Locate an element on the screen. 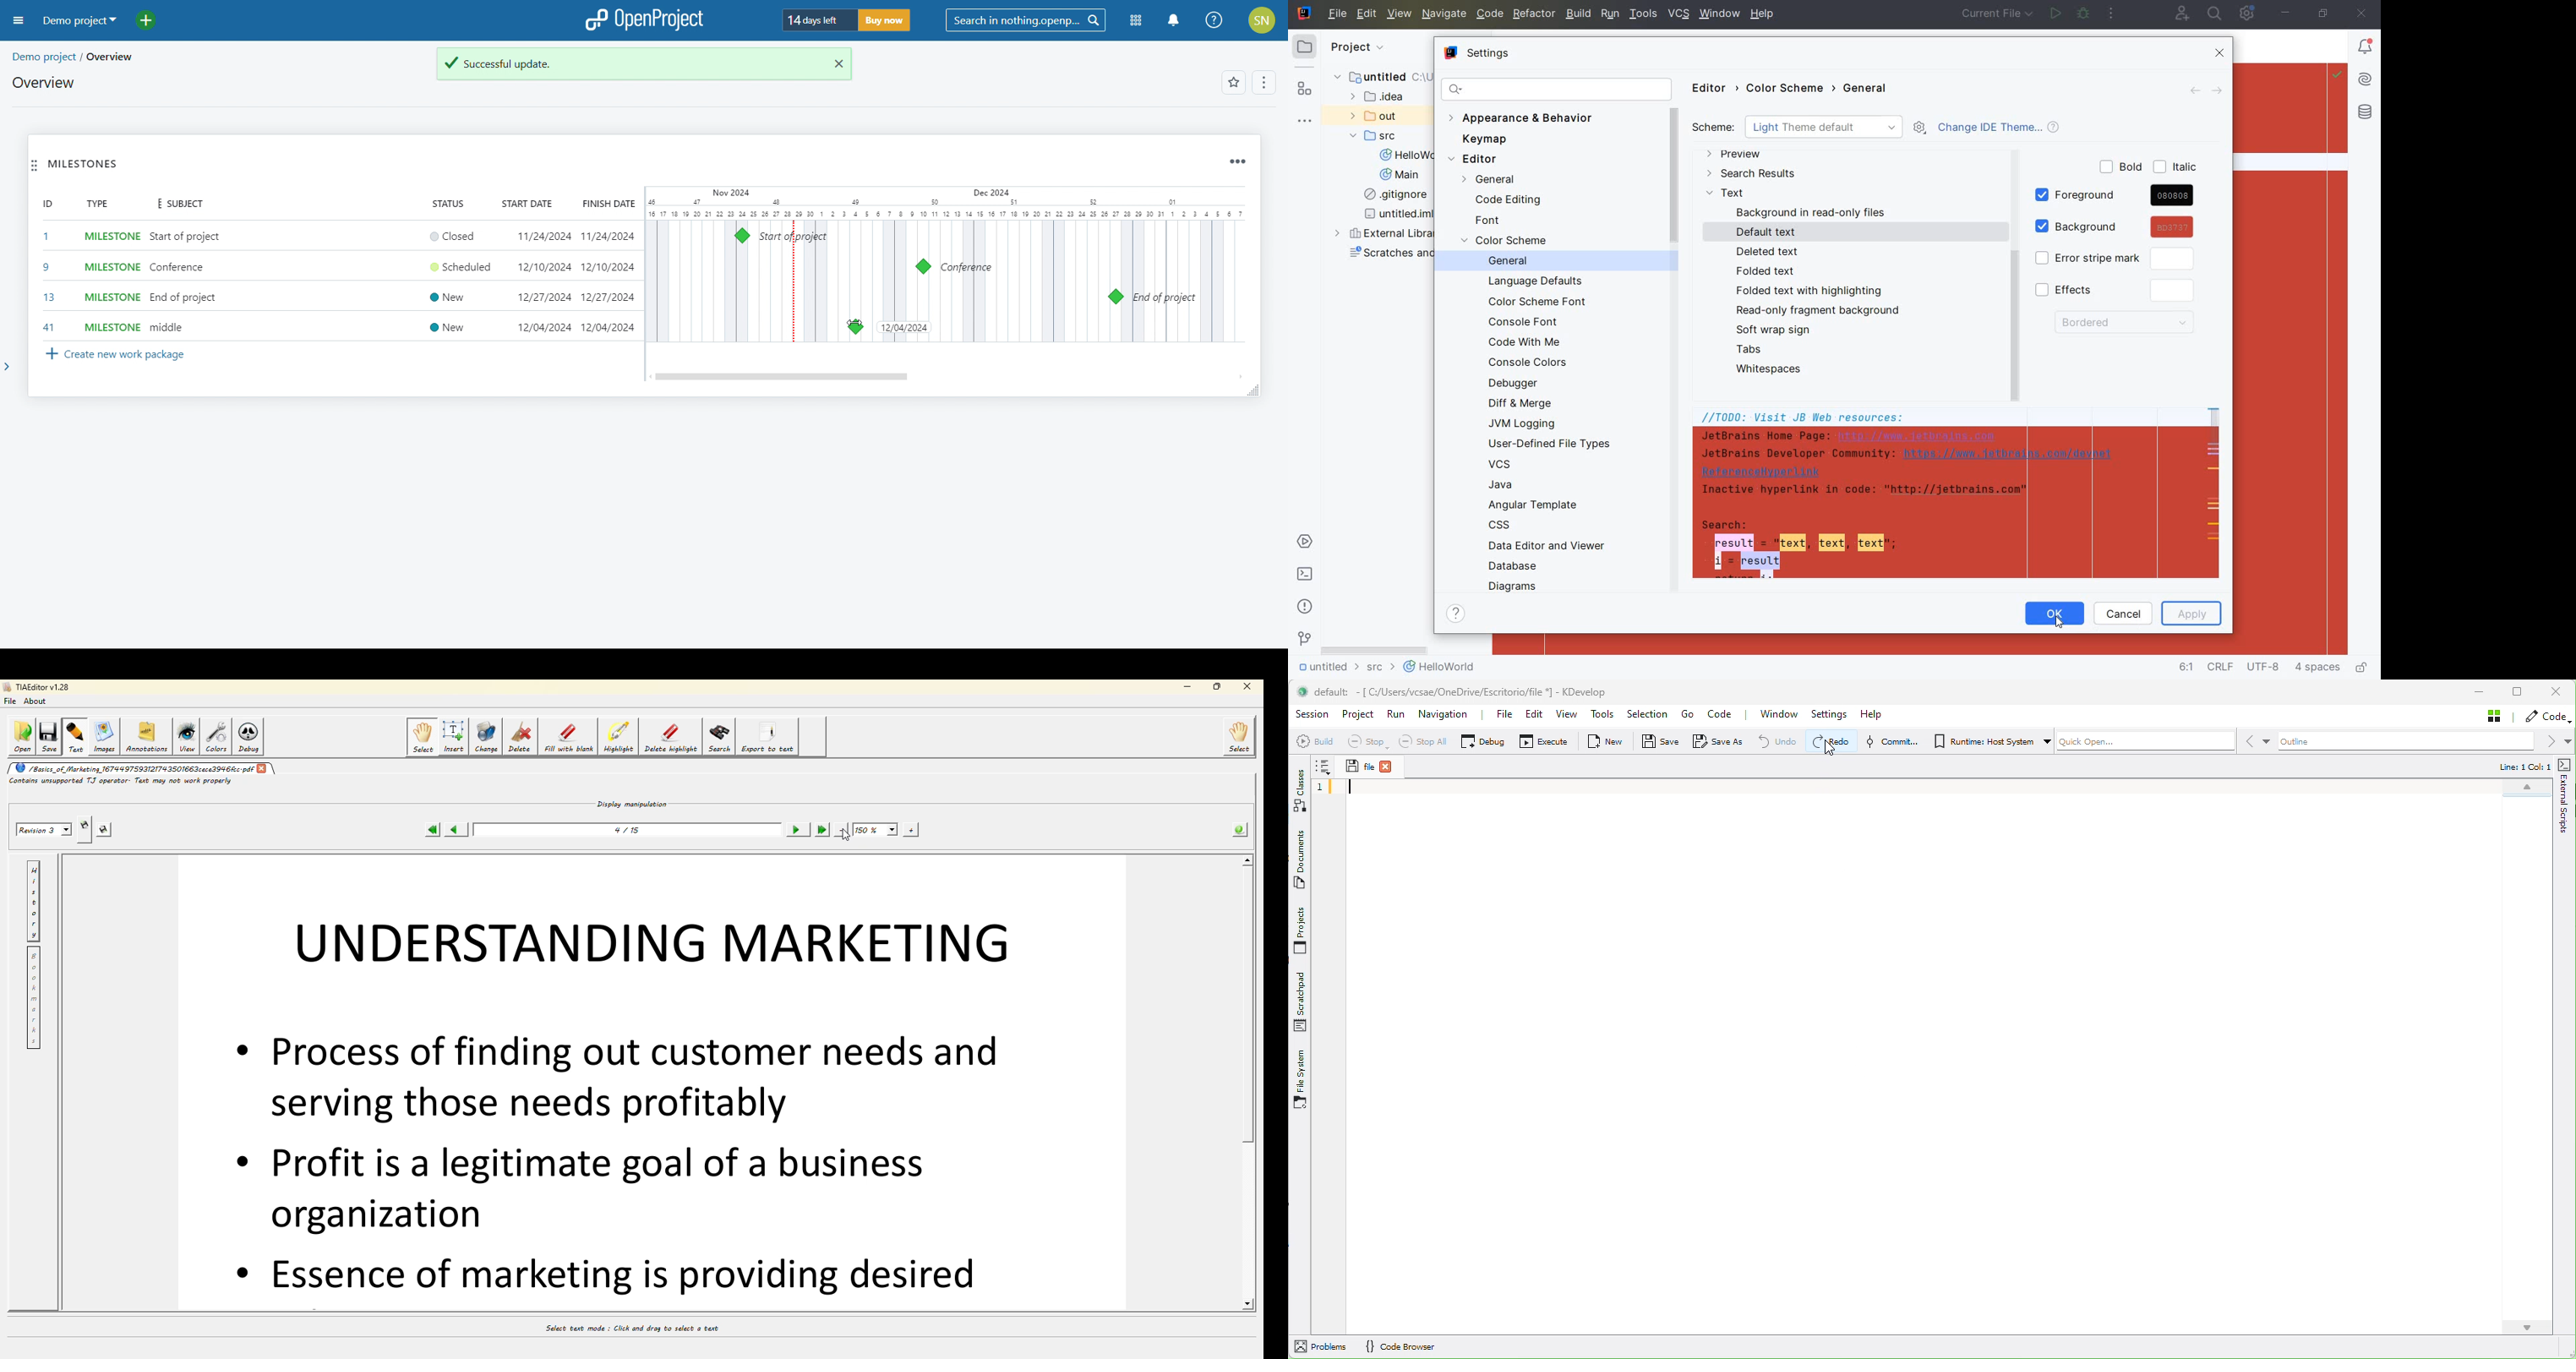  Minimize is located at coordinates (2481, 691).